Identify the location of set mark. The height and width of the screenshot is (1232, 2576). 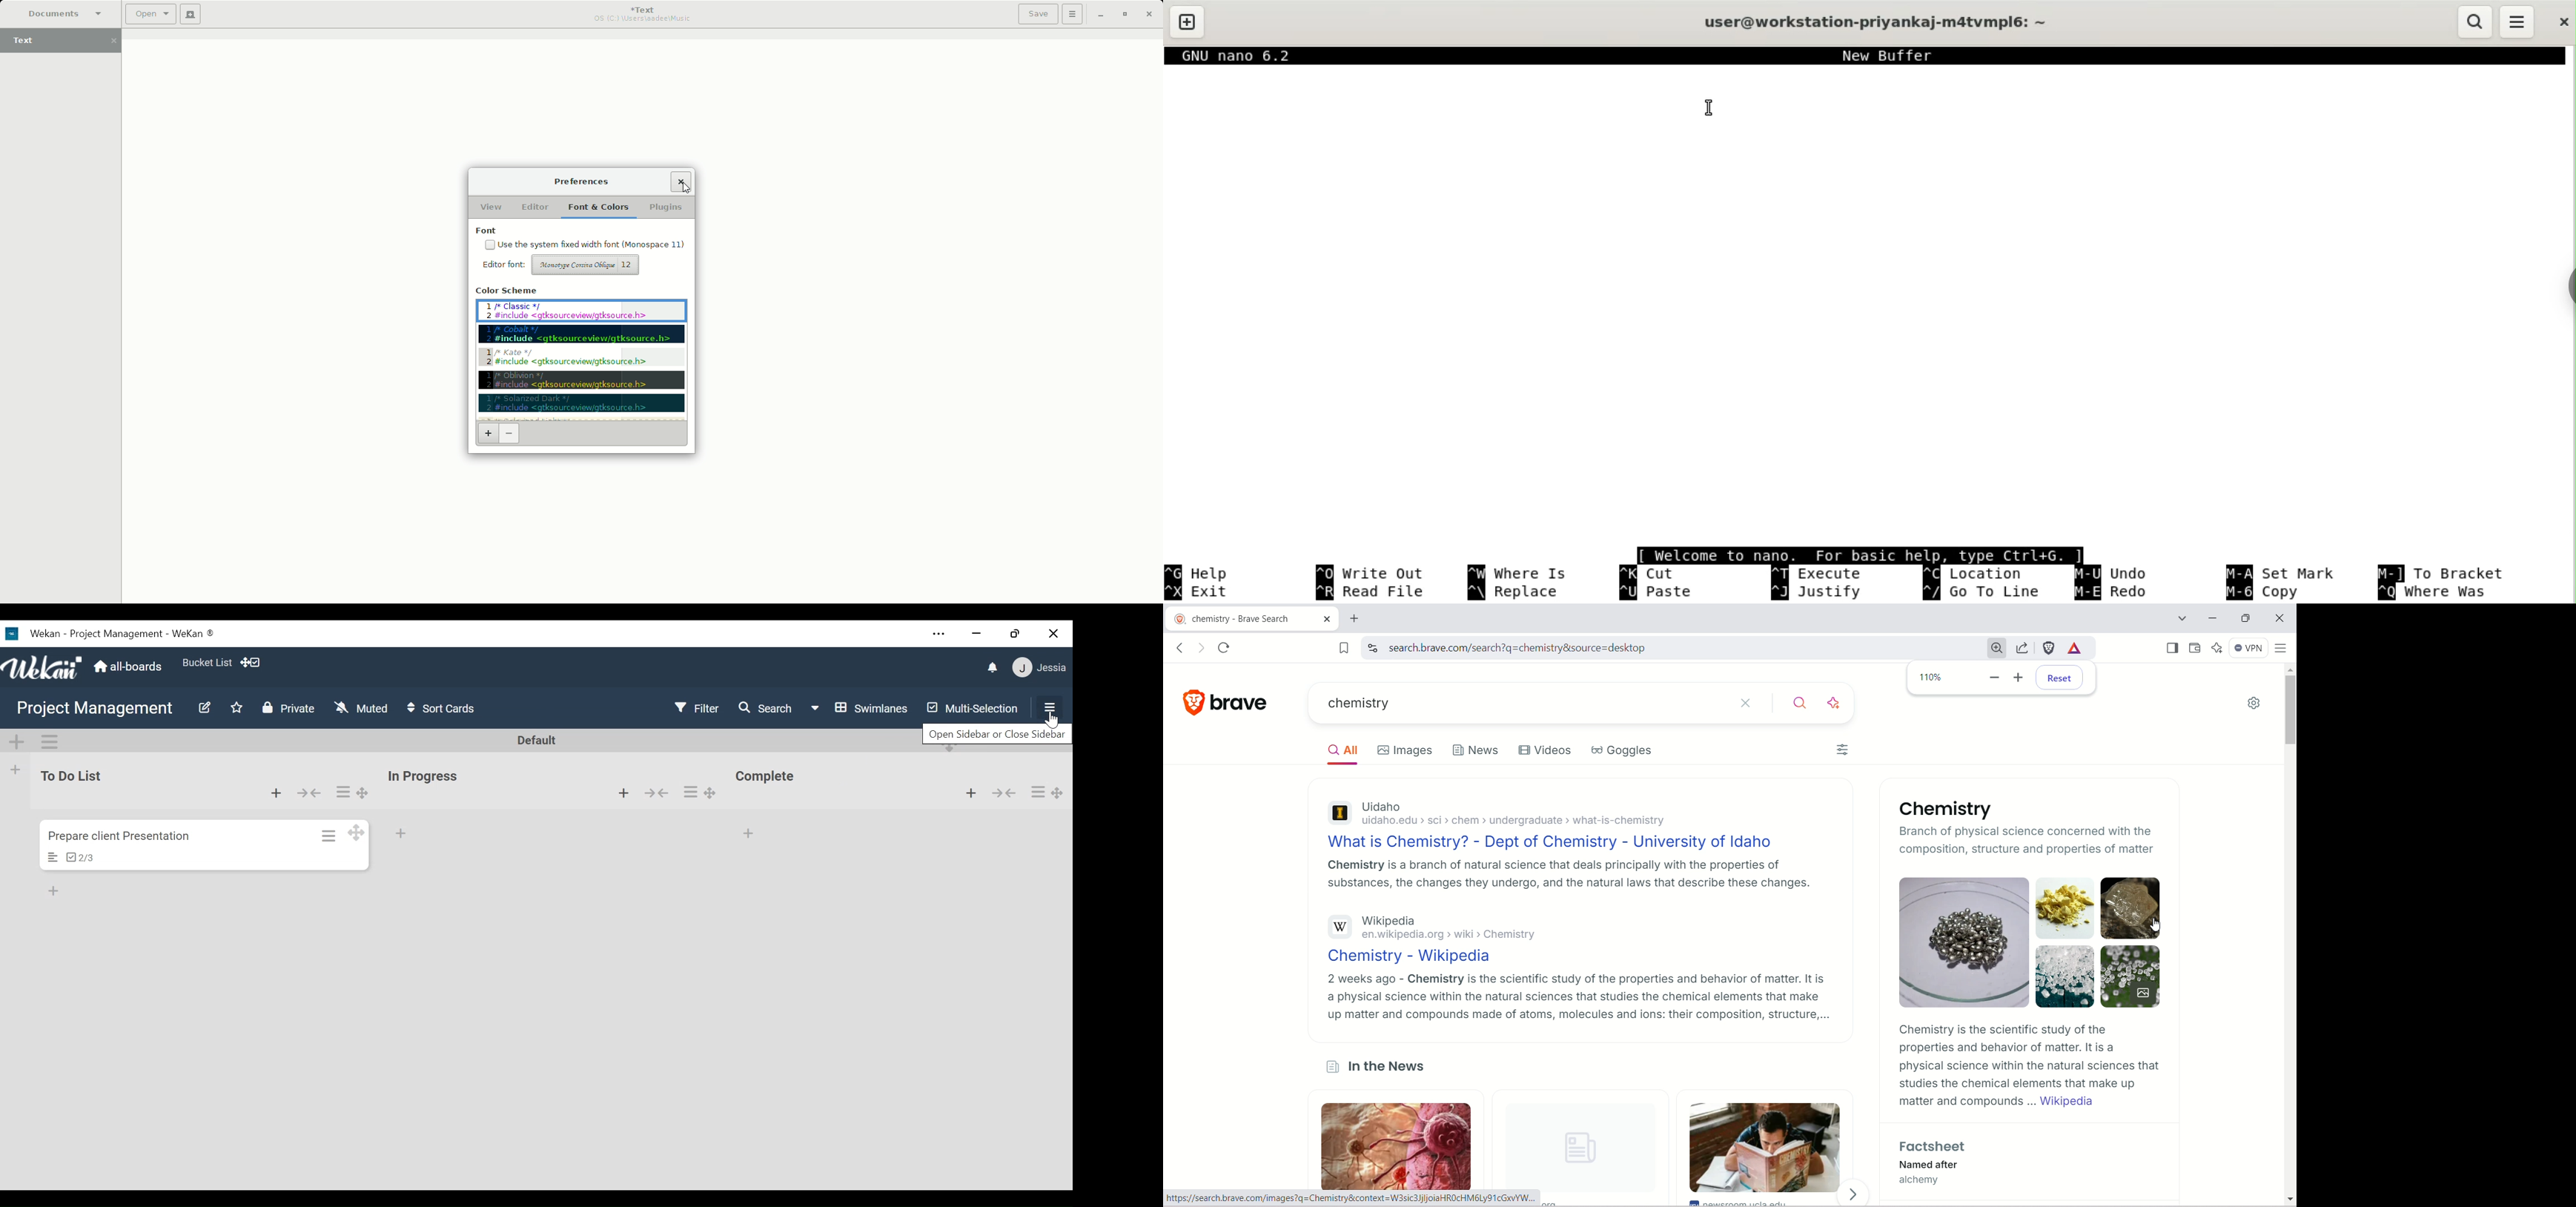
(2286, 573).